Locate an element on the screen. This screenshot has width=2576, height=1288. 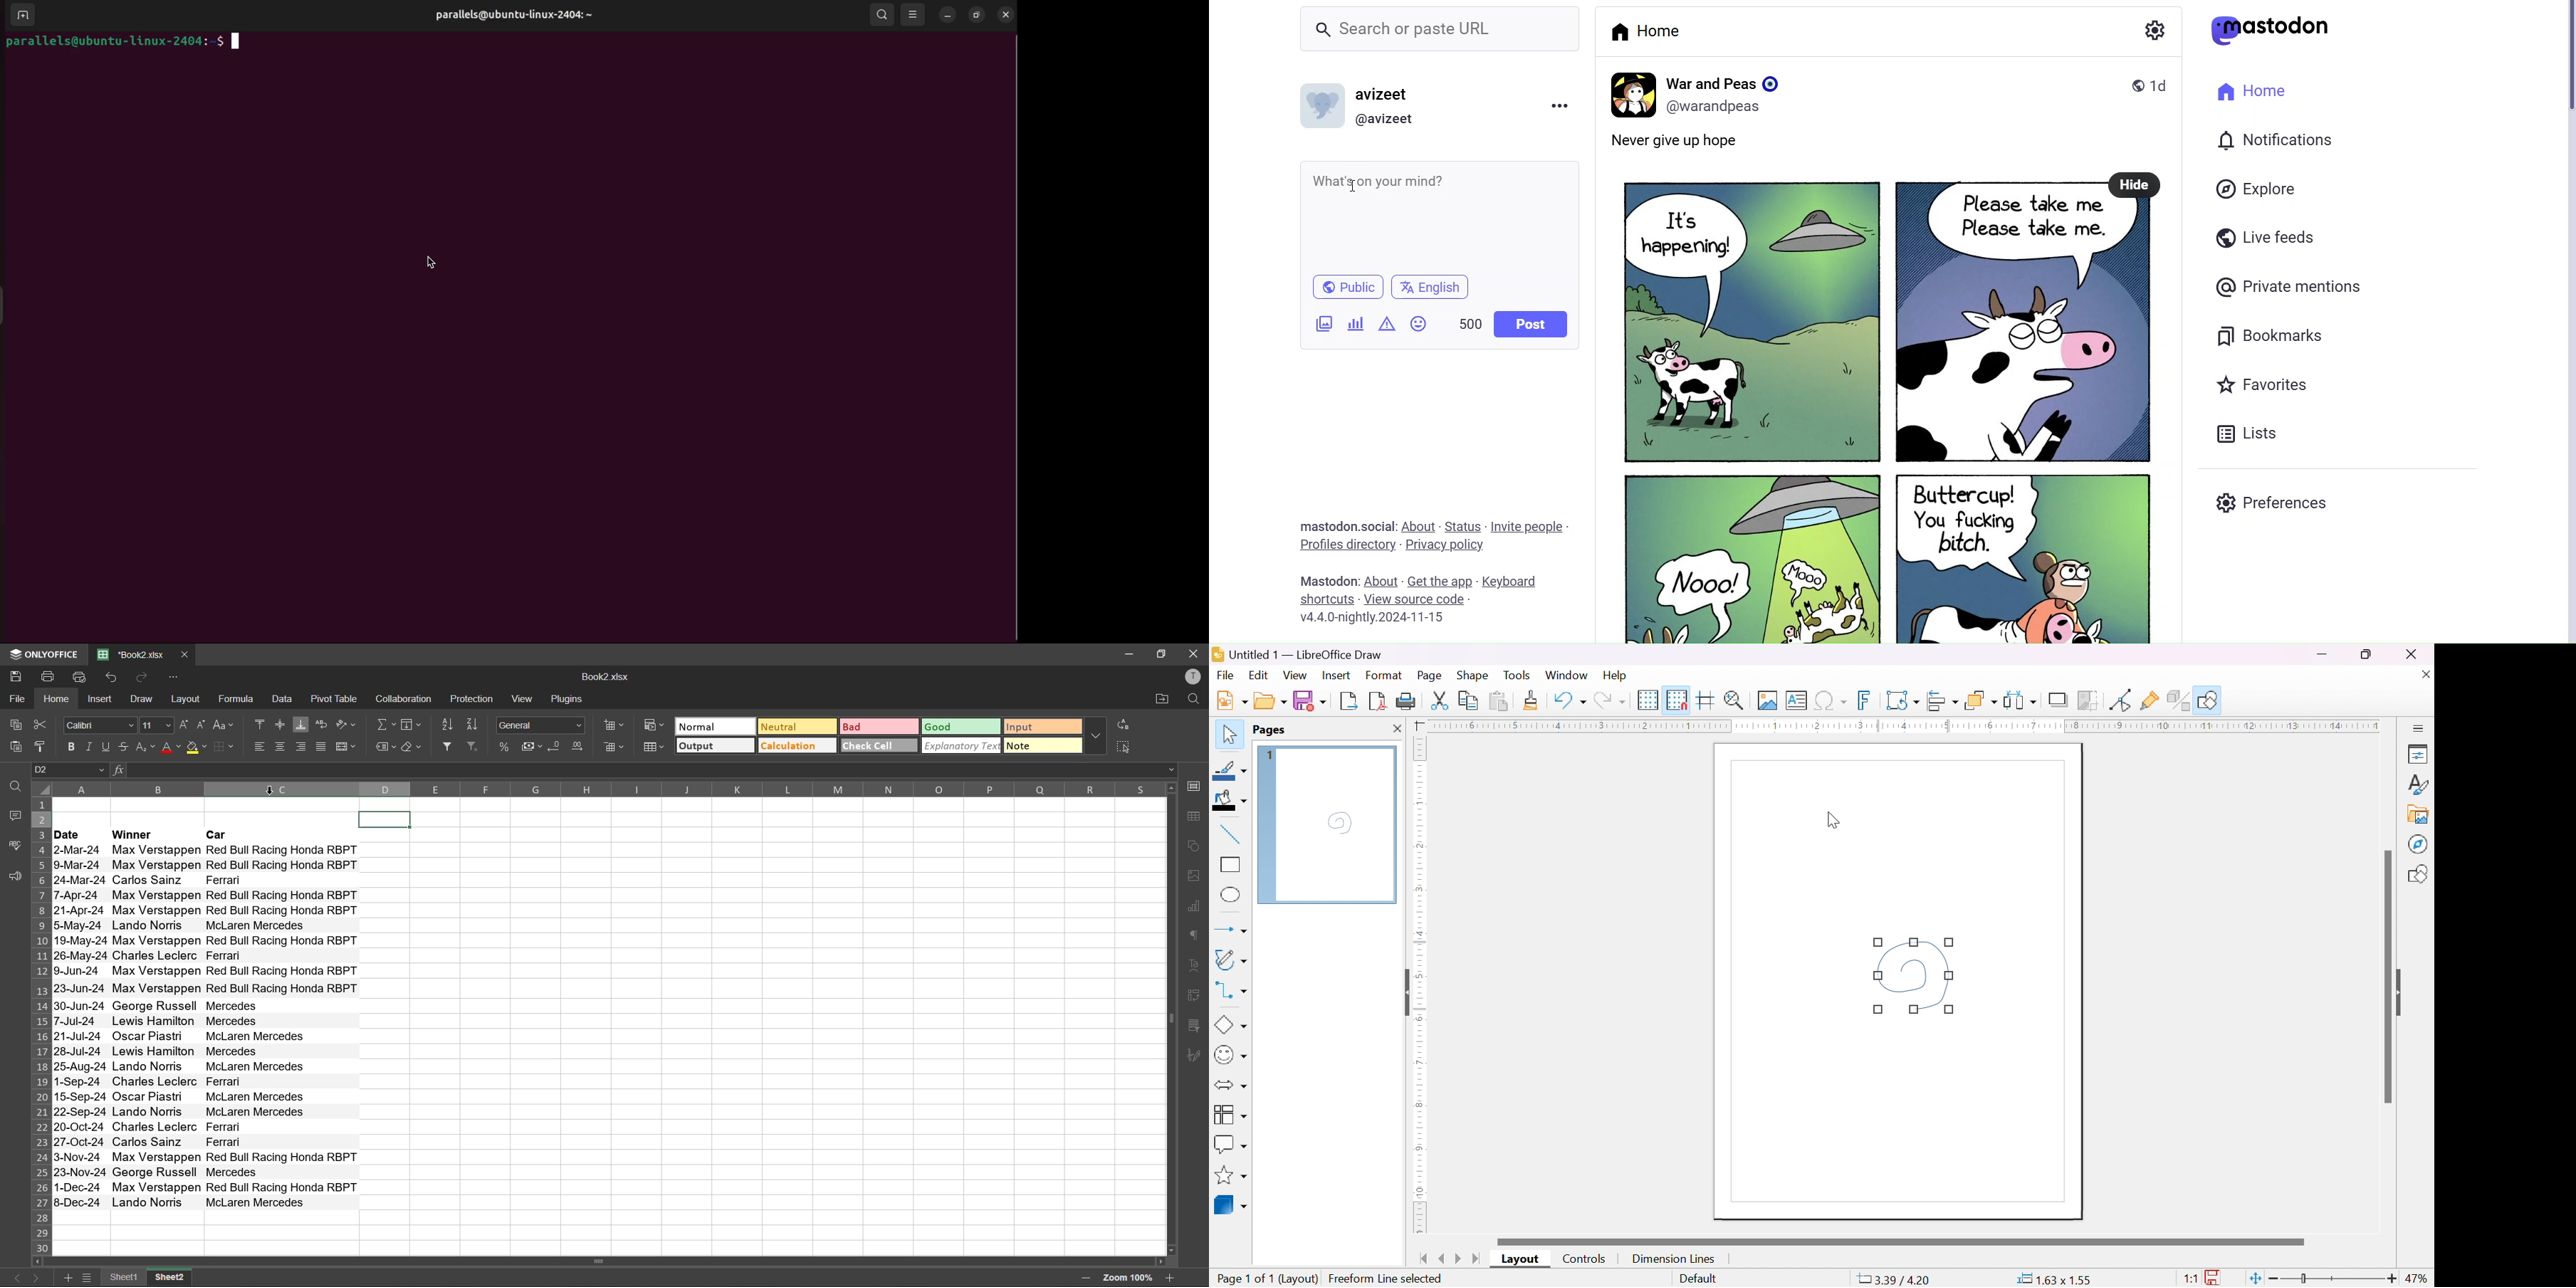
layout is located at coordinates (1522, 1258).